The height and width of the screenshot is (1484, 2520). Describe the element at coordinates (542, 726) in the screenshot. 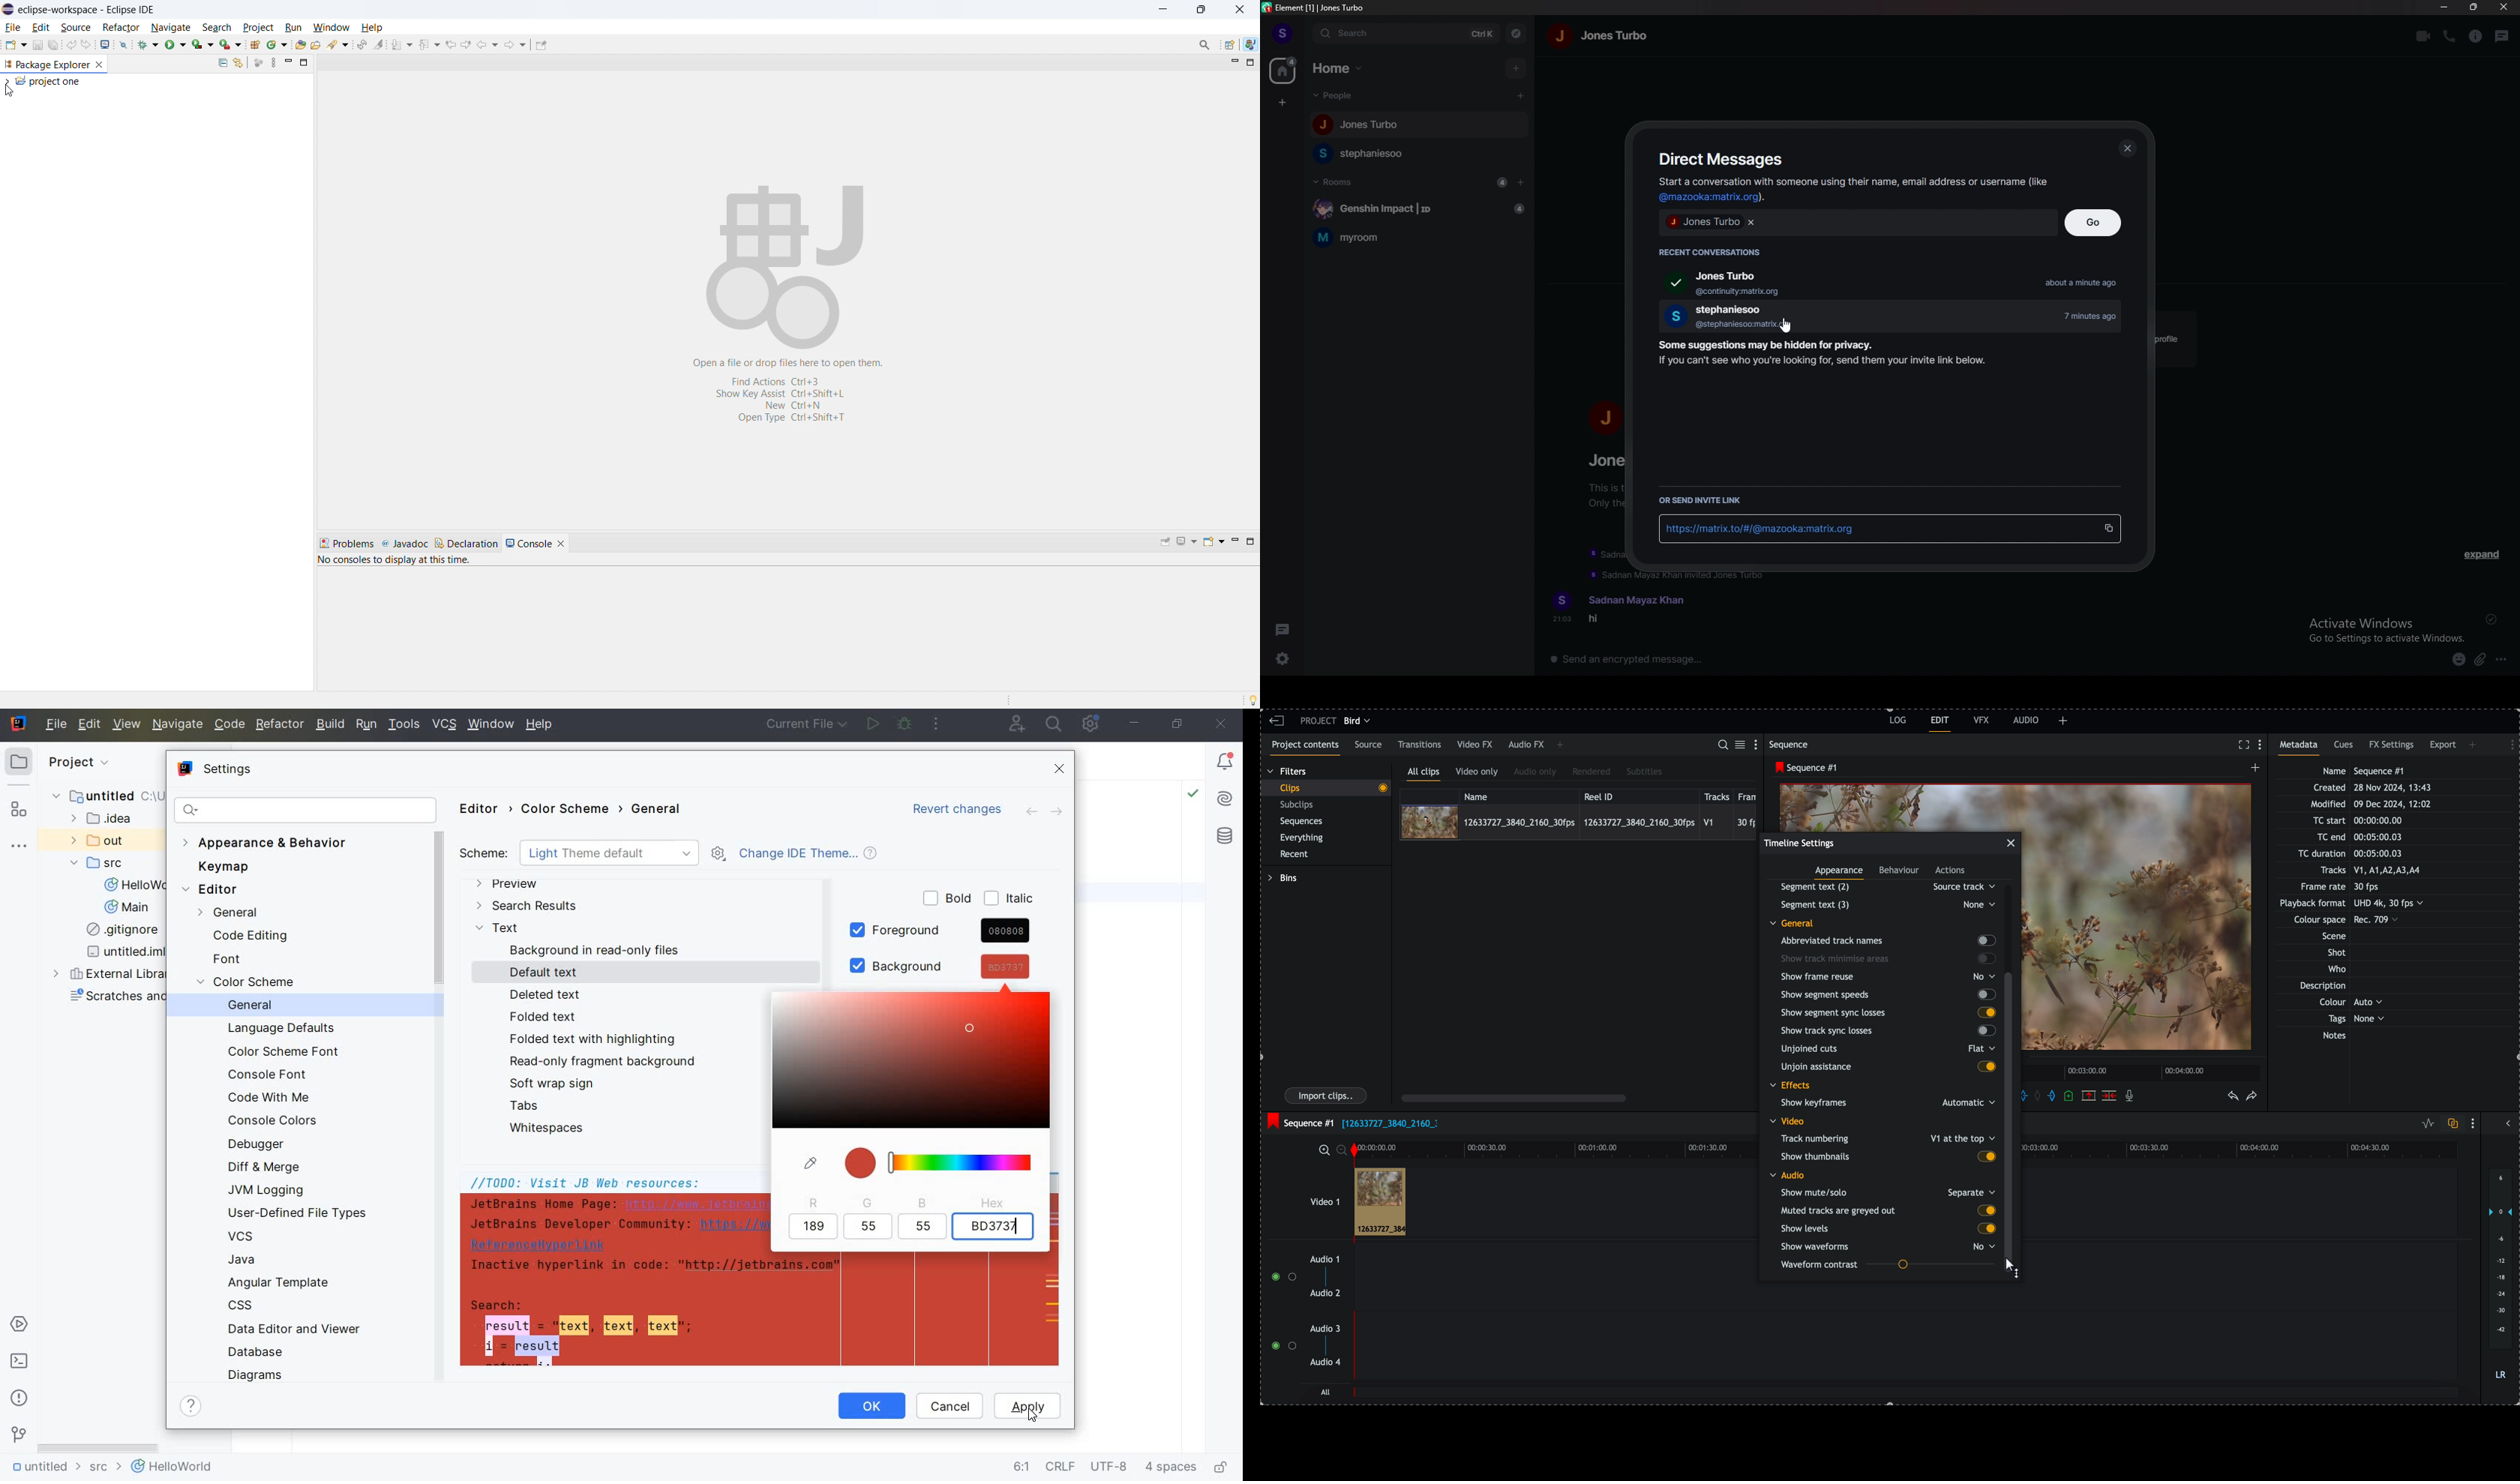

I see `help` at that location.